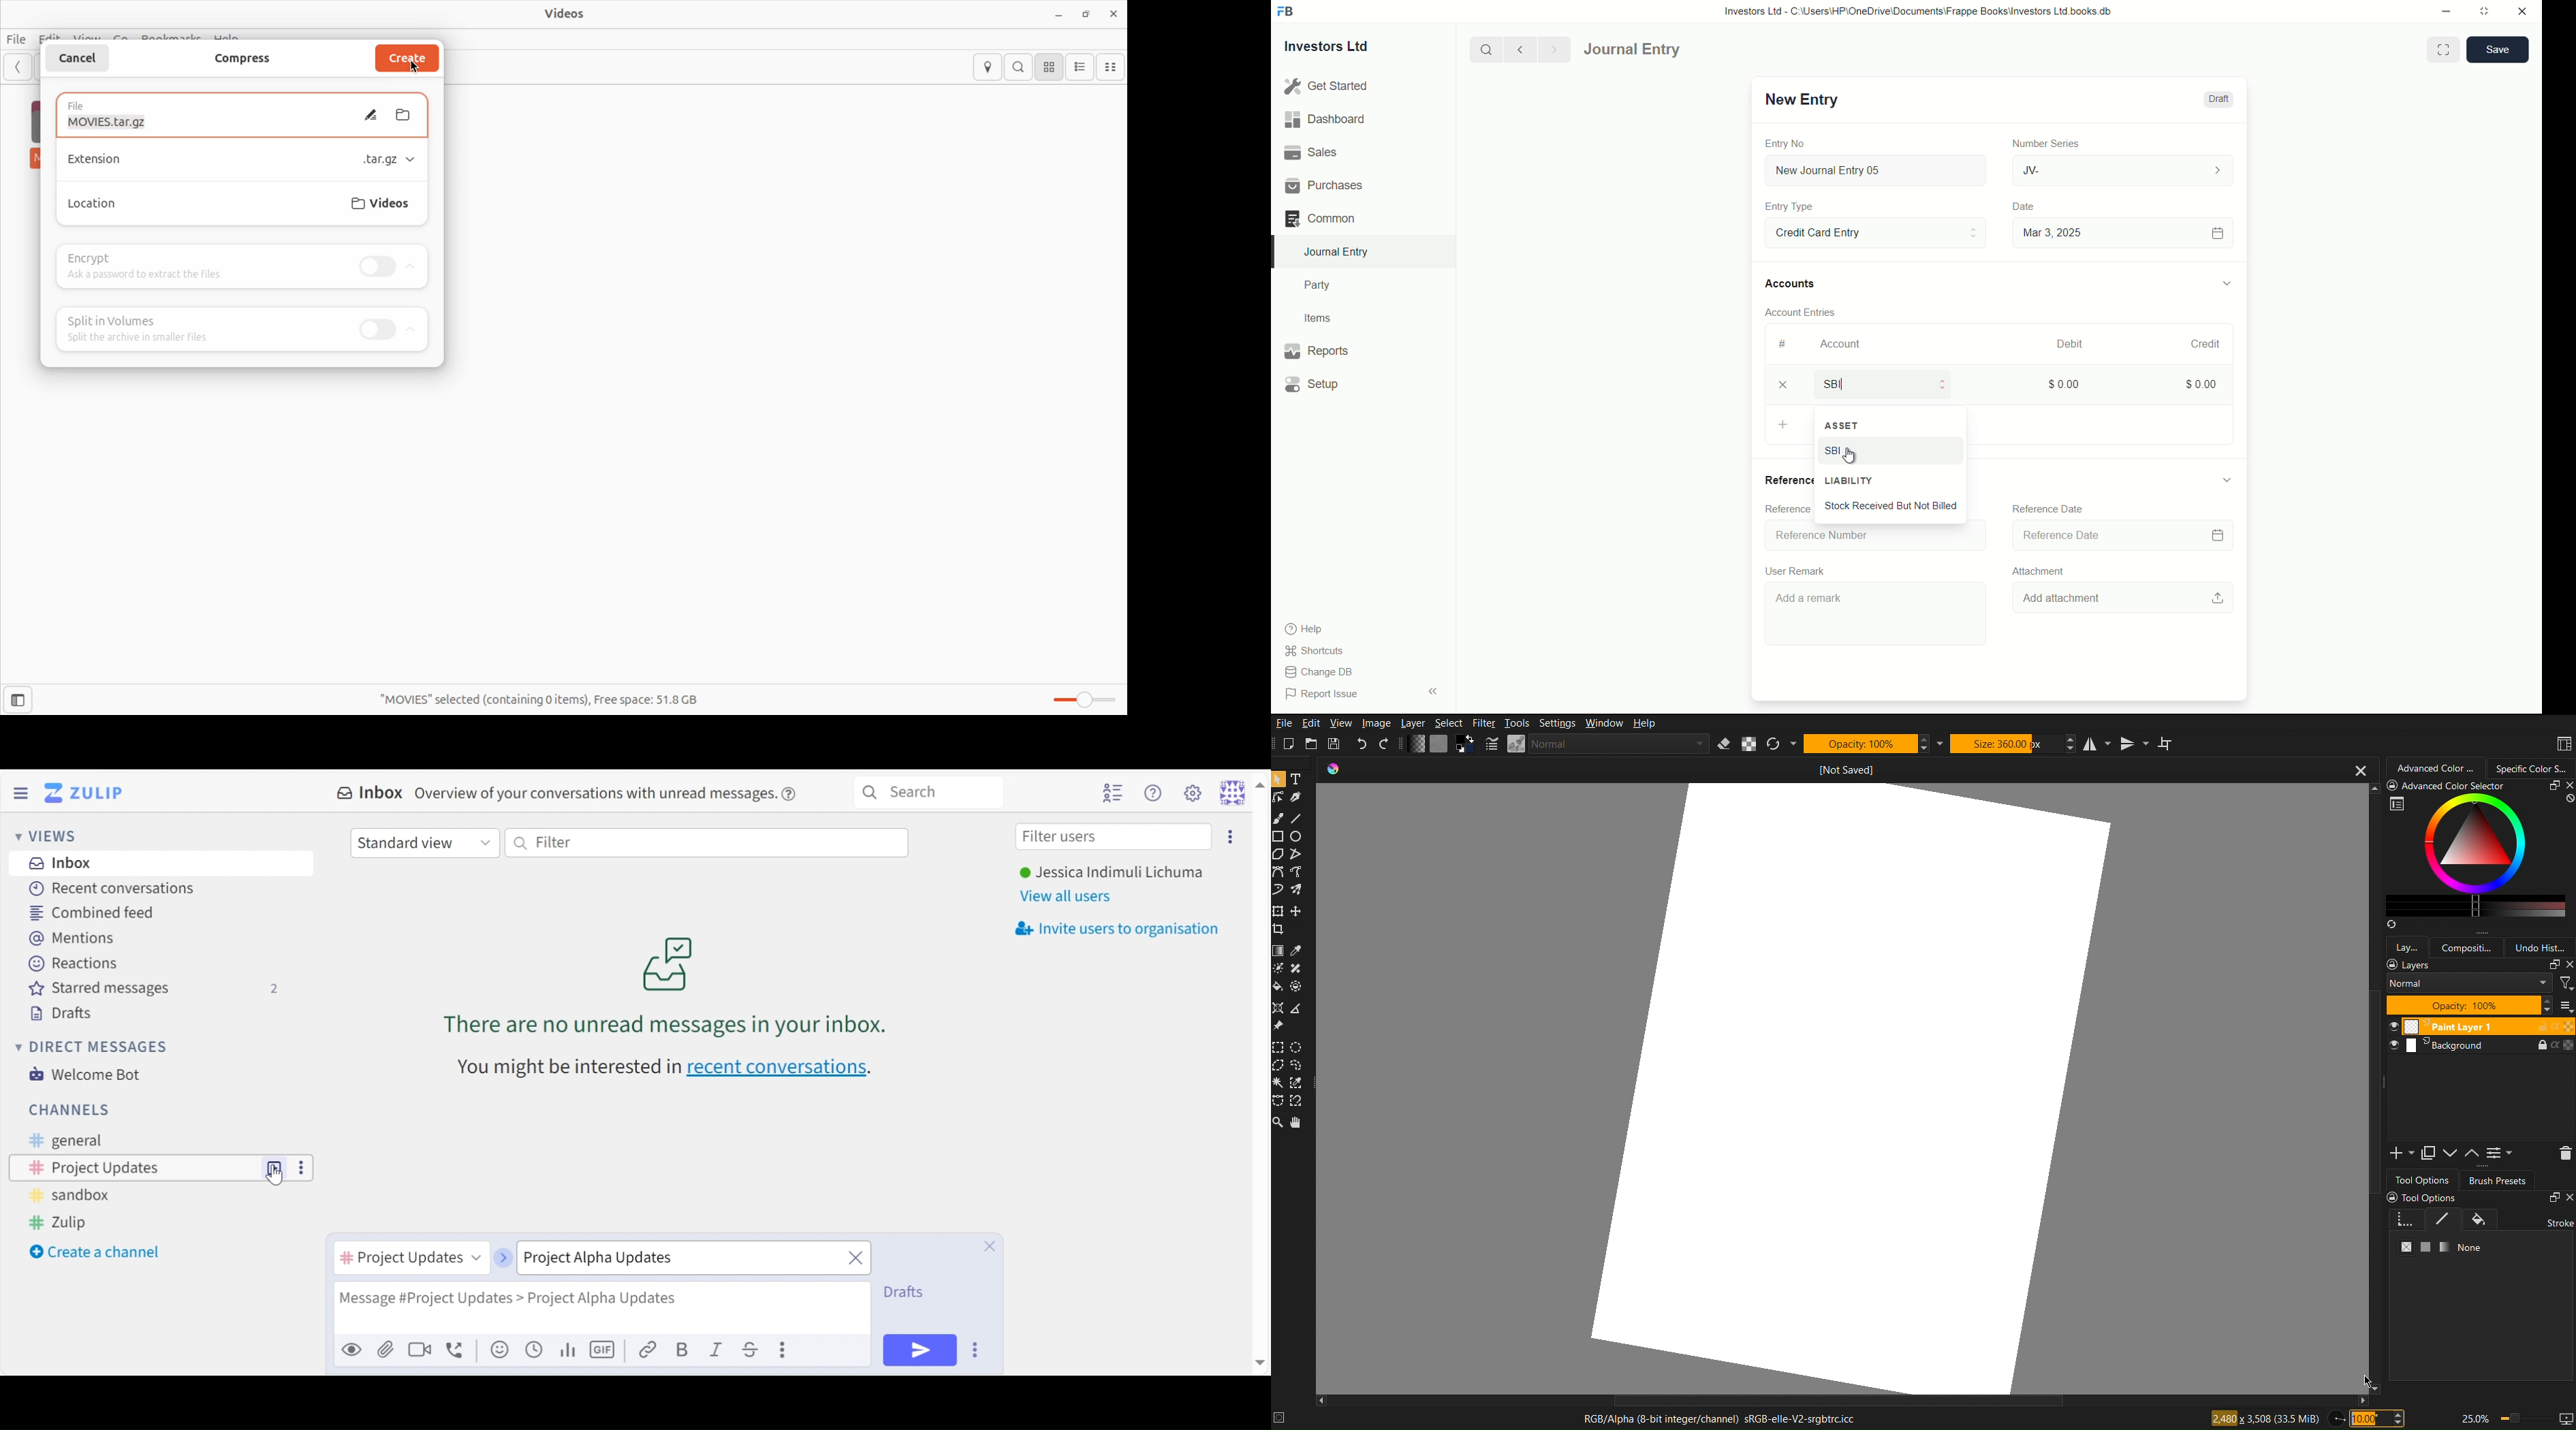  Describe the element at coordinates (1019, 66) in the screenshot. I see `search` at that location.